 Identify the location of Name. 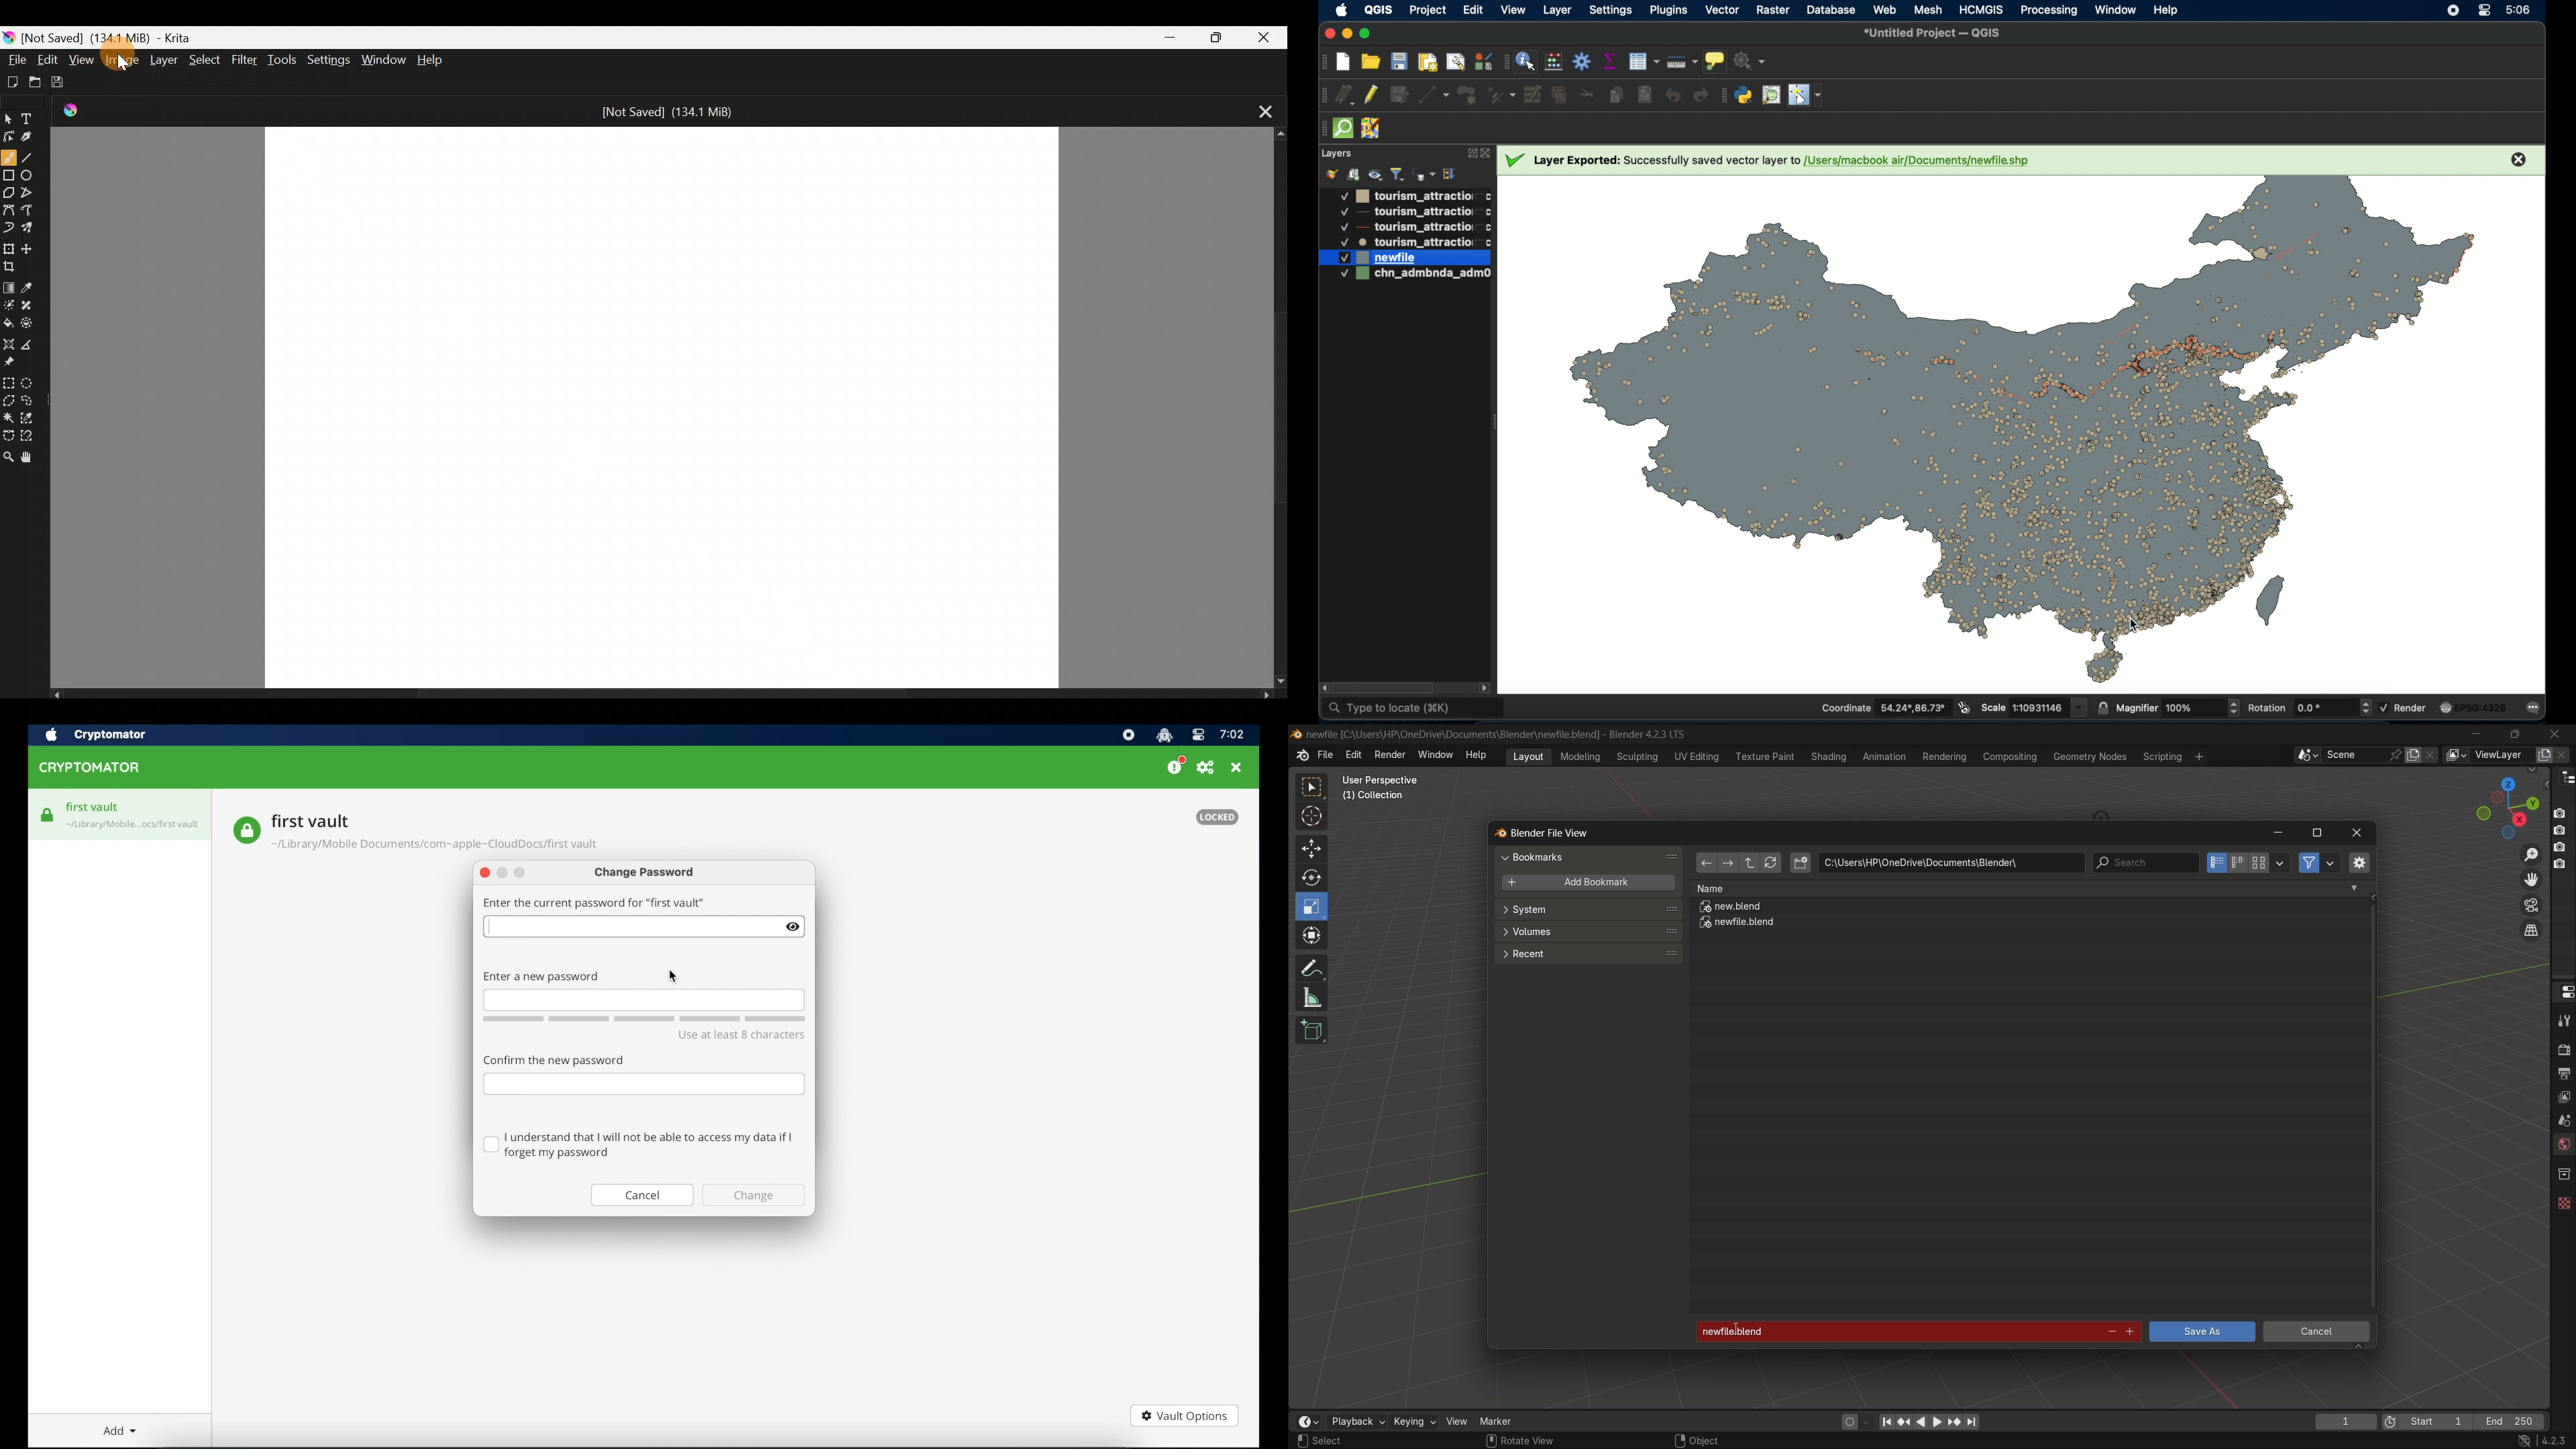
(2027, 888).